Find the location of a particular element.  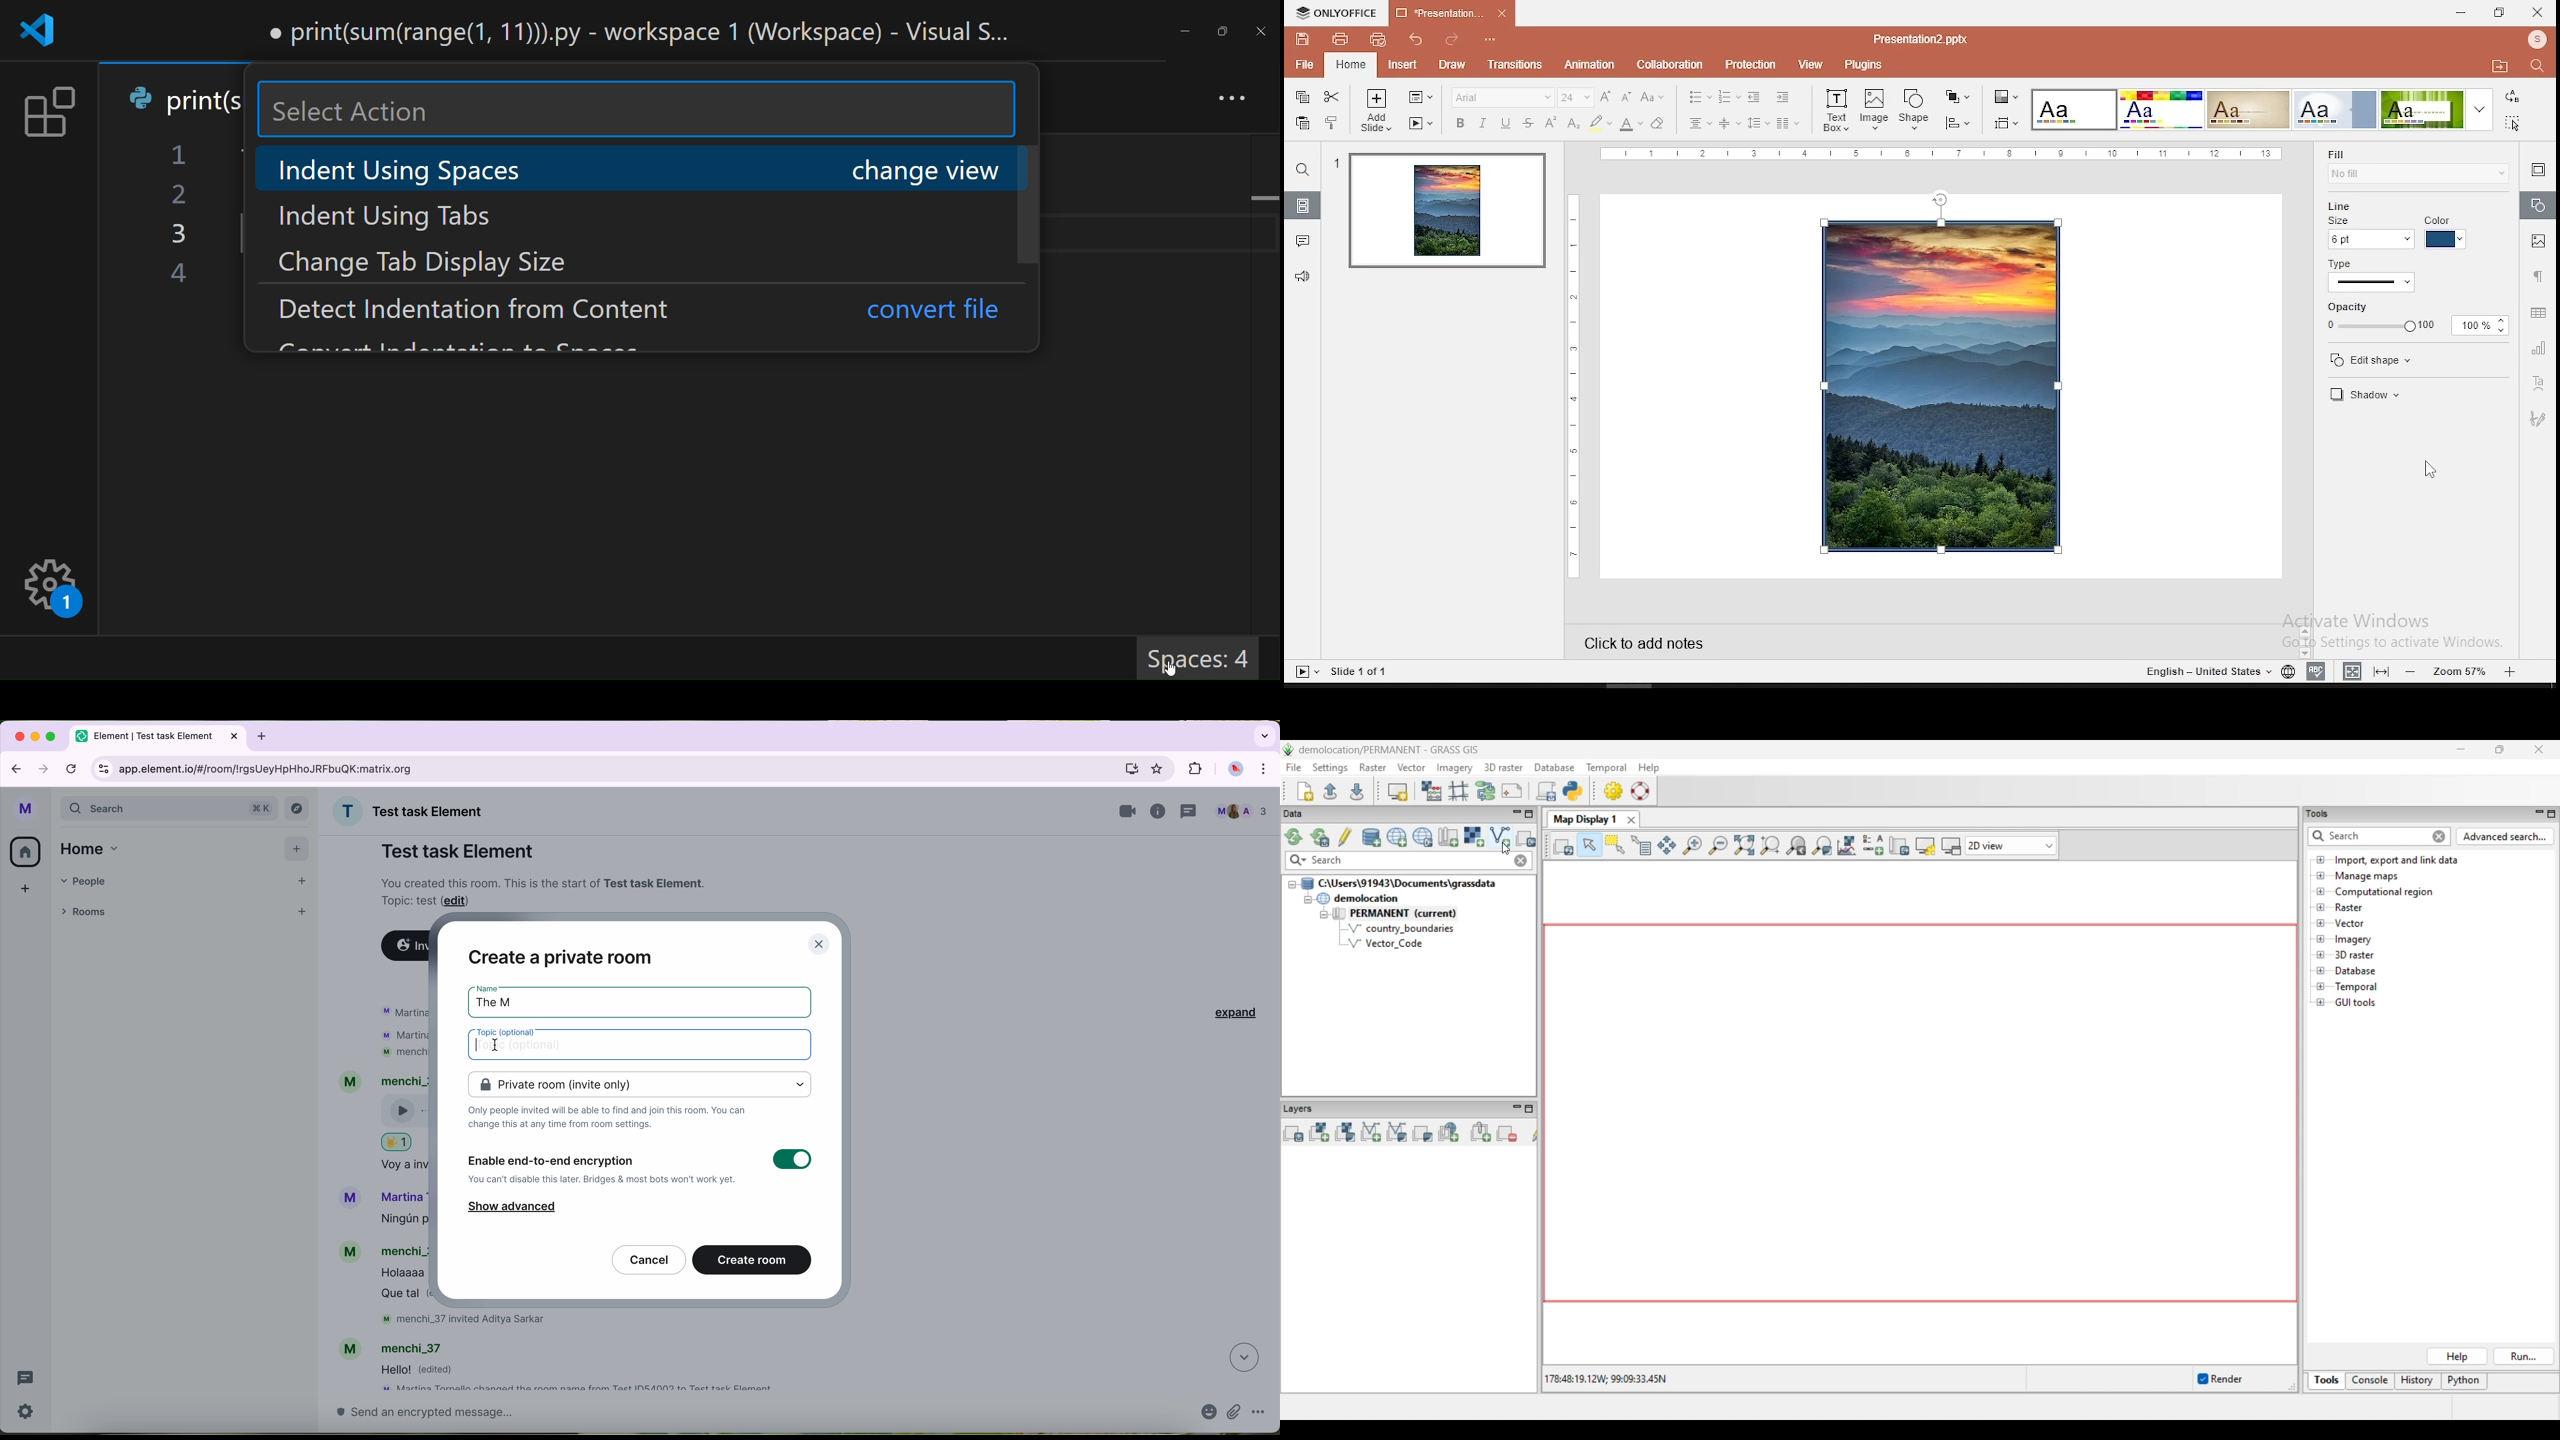

font is located at coordinates (1503, 98).